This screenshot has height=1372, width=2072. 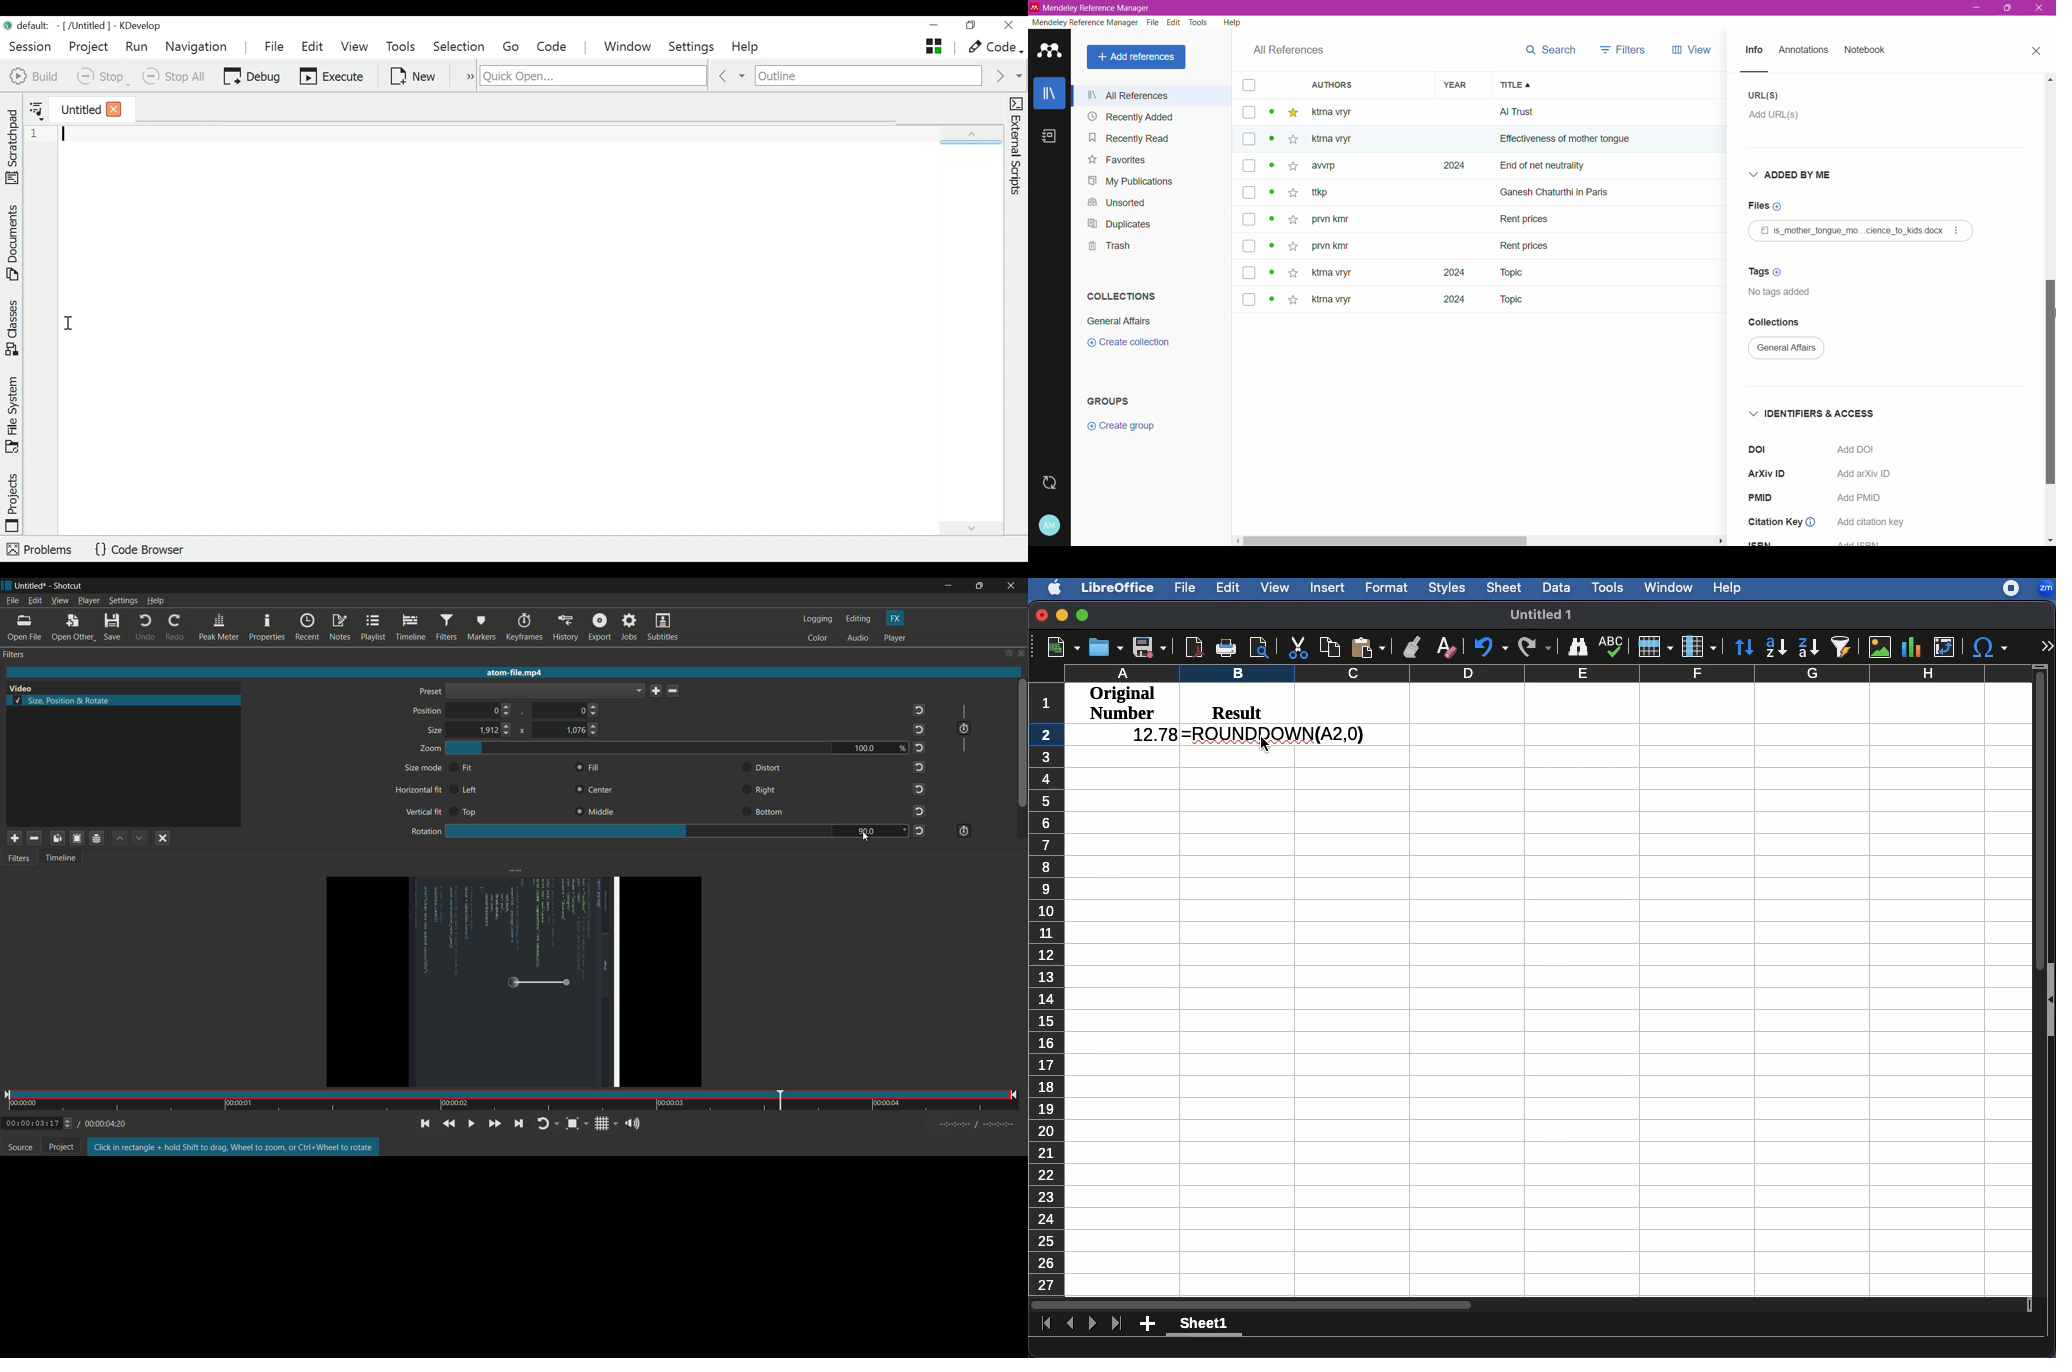 I want to click on reset to default, so click(x=919, y=748).